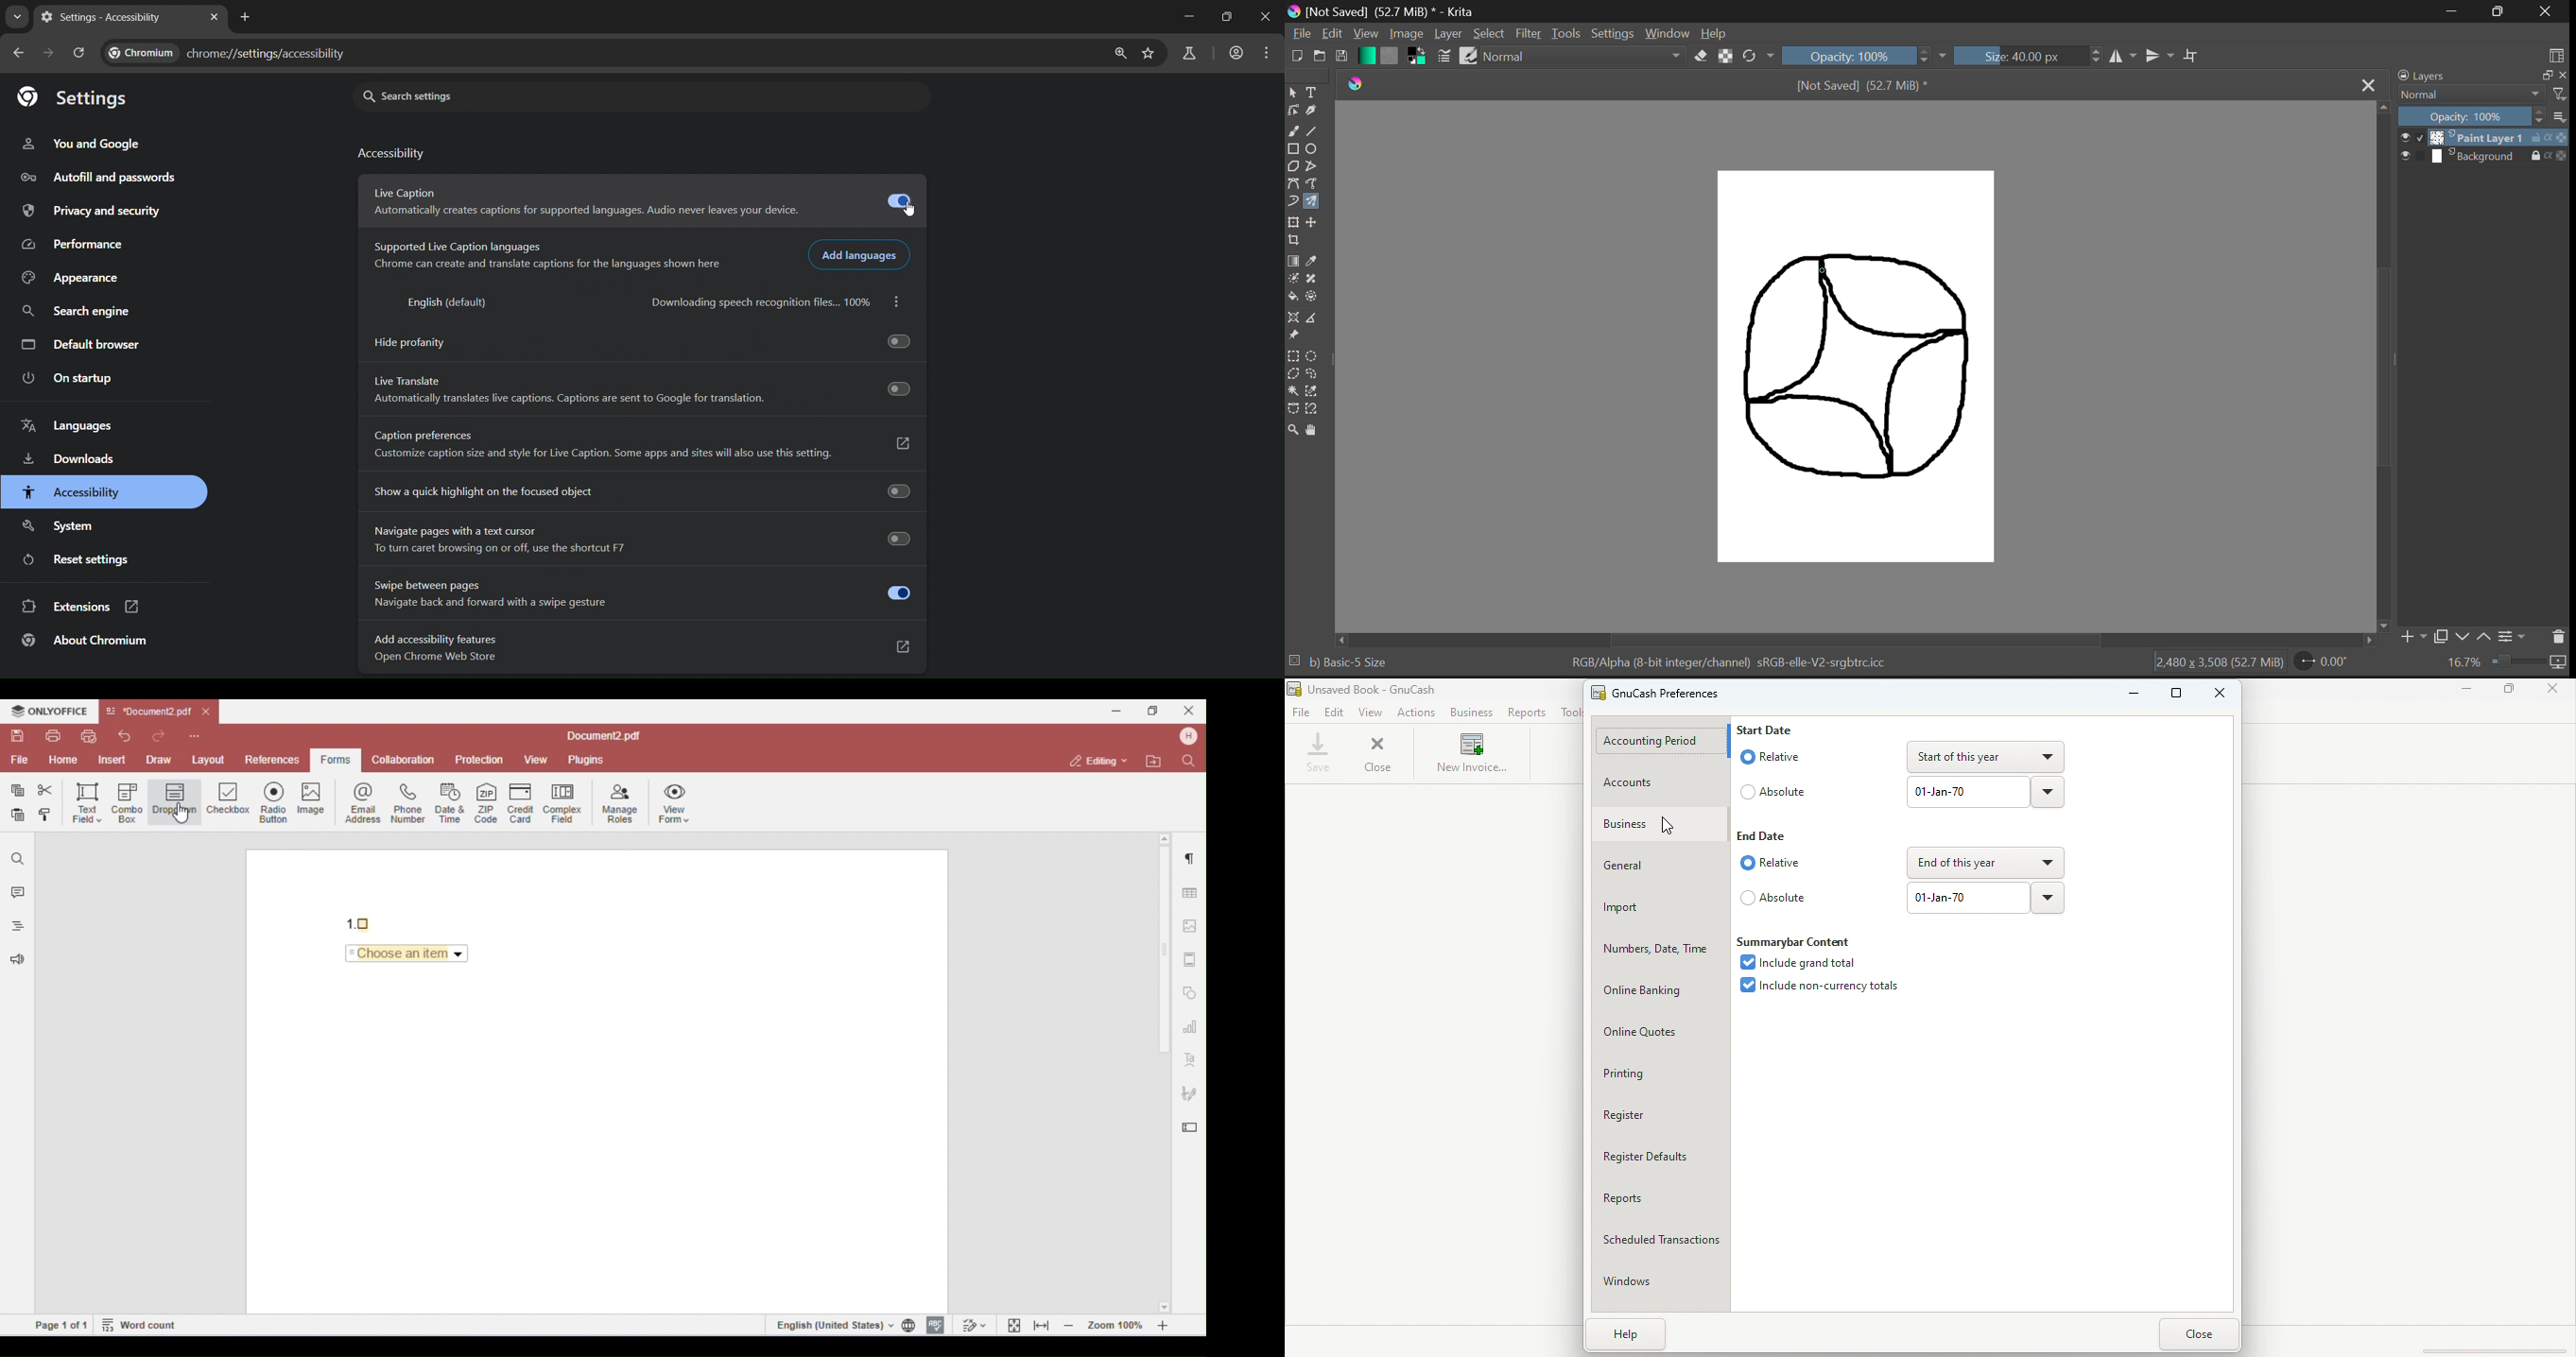  Describe the element at coordinates (1866, 56) in the screenshot. I see `Opacity 100%` at that location.